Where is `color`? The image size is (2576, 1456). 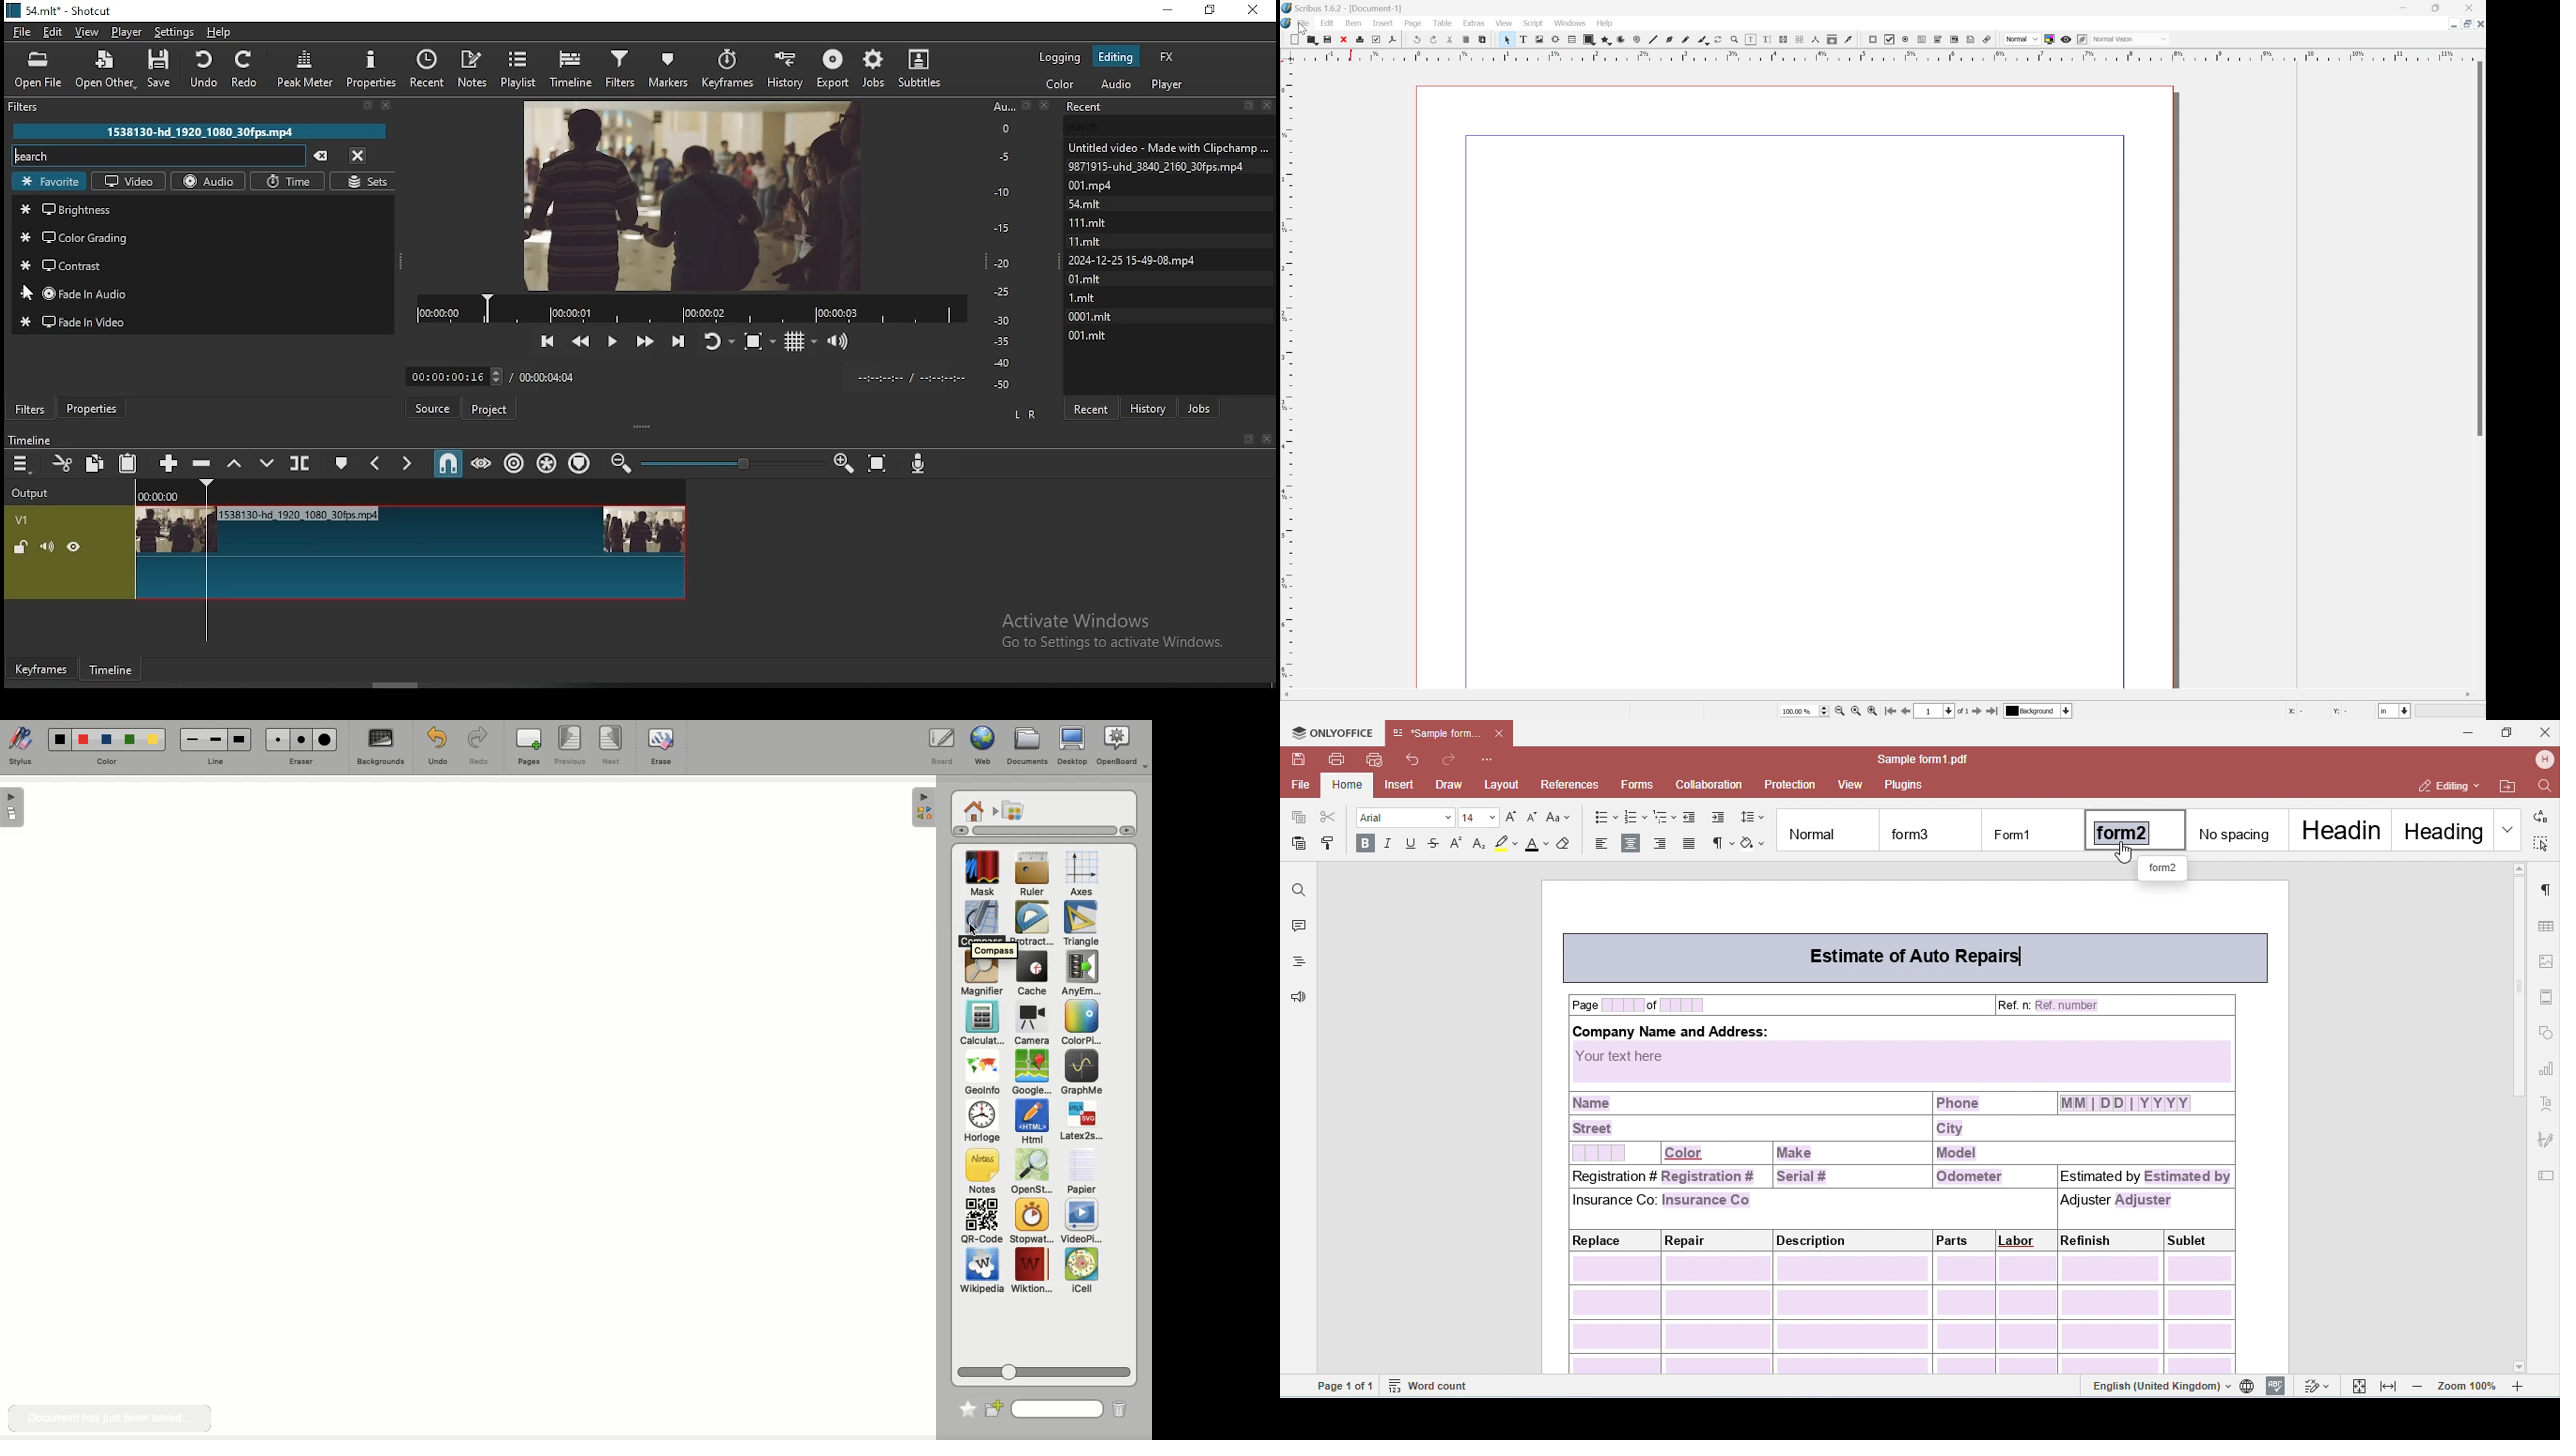 color is located at coordinates (1061, 84).